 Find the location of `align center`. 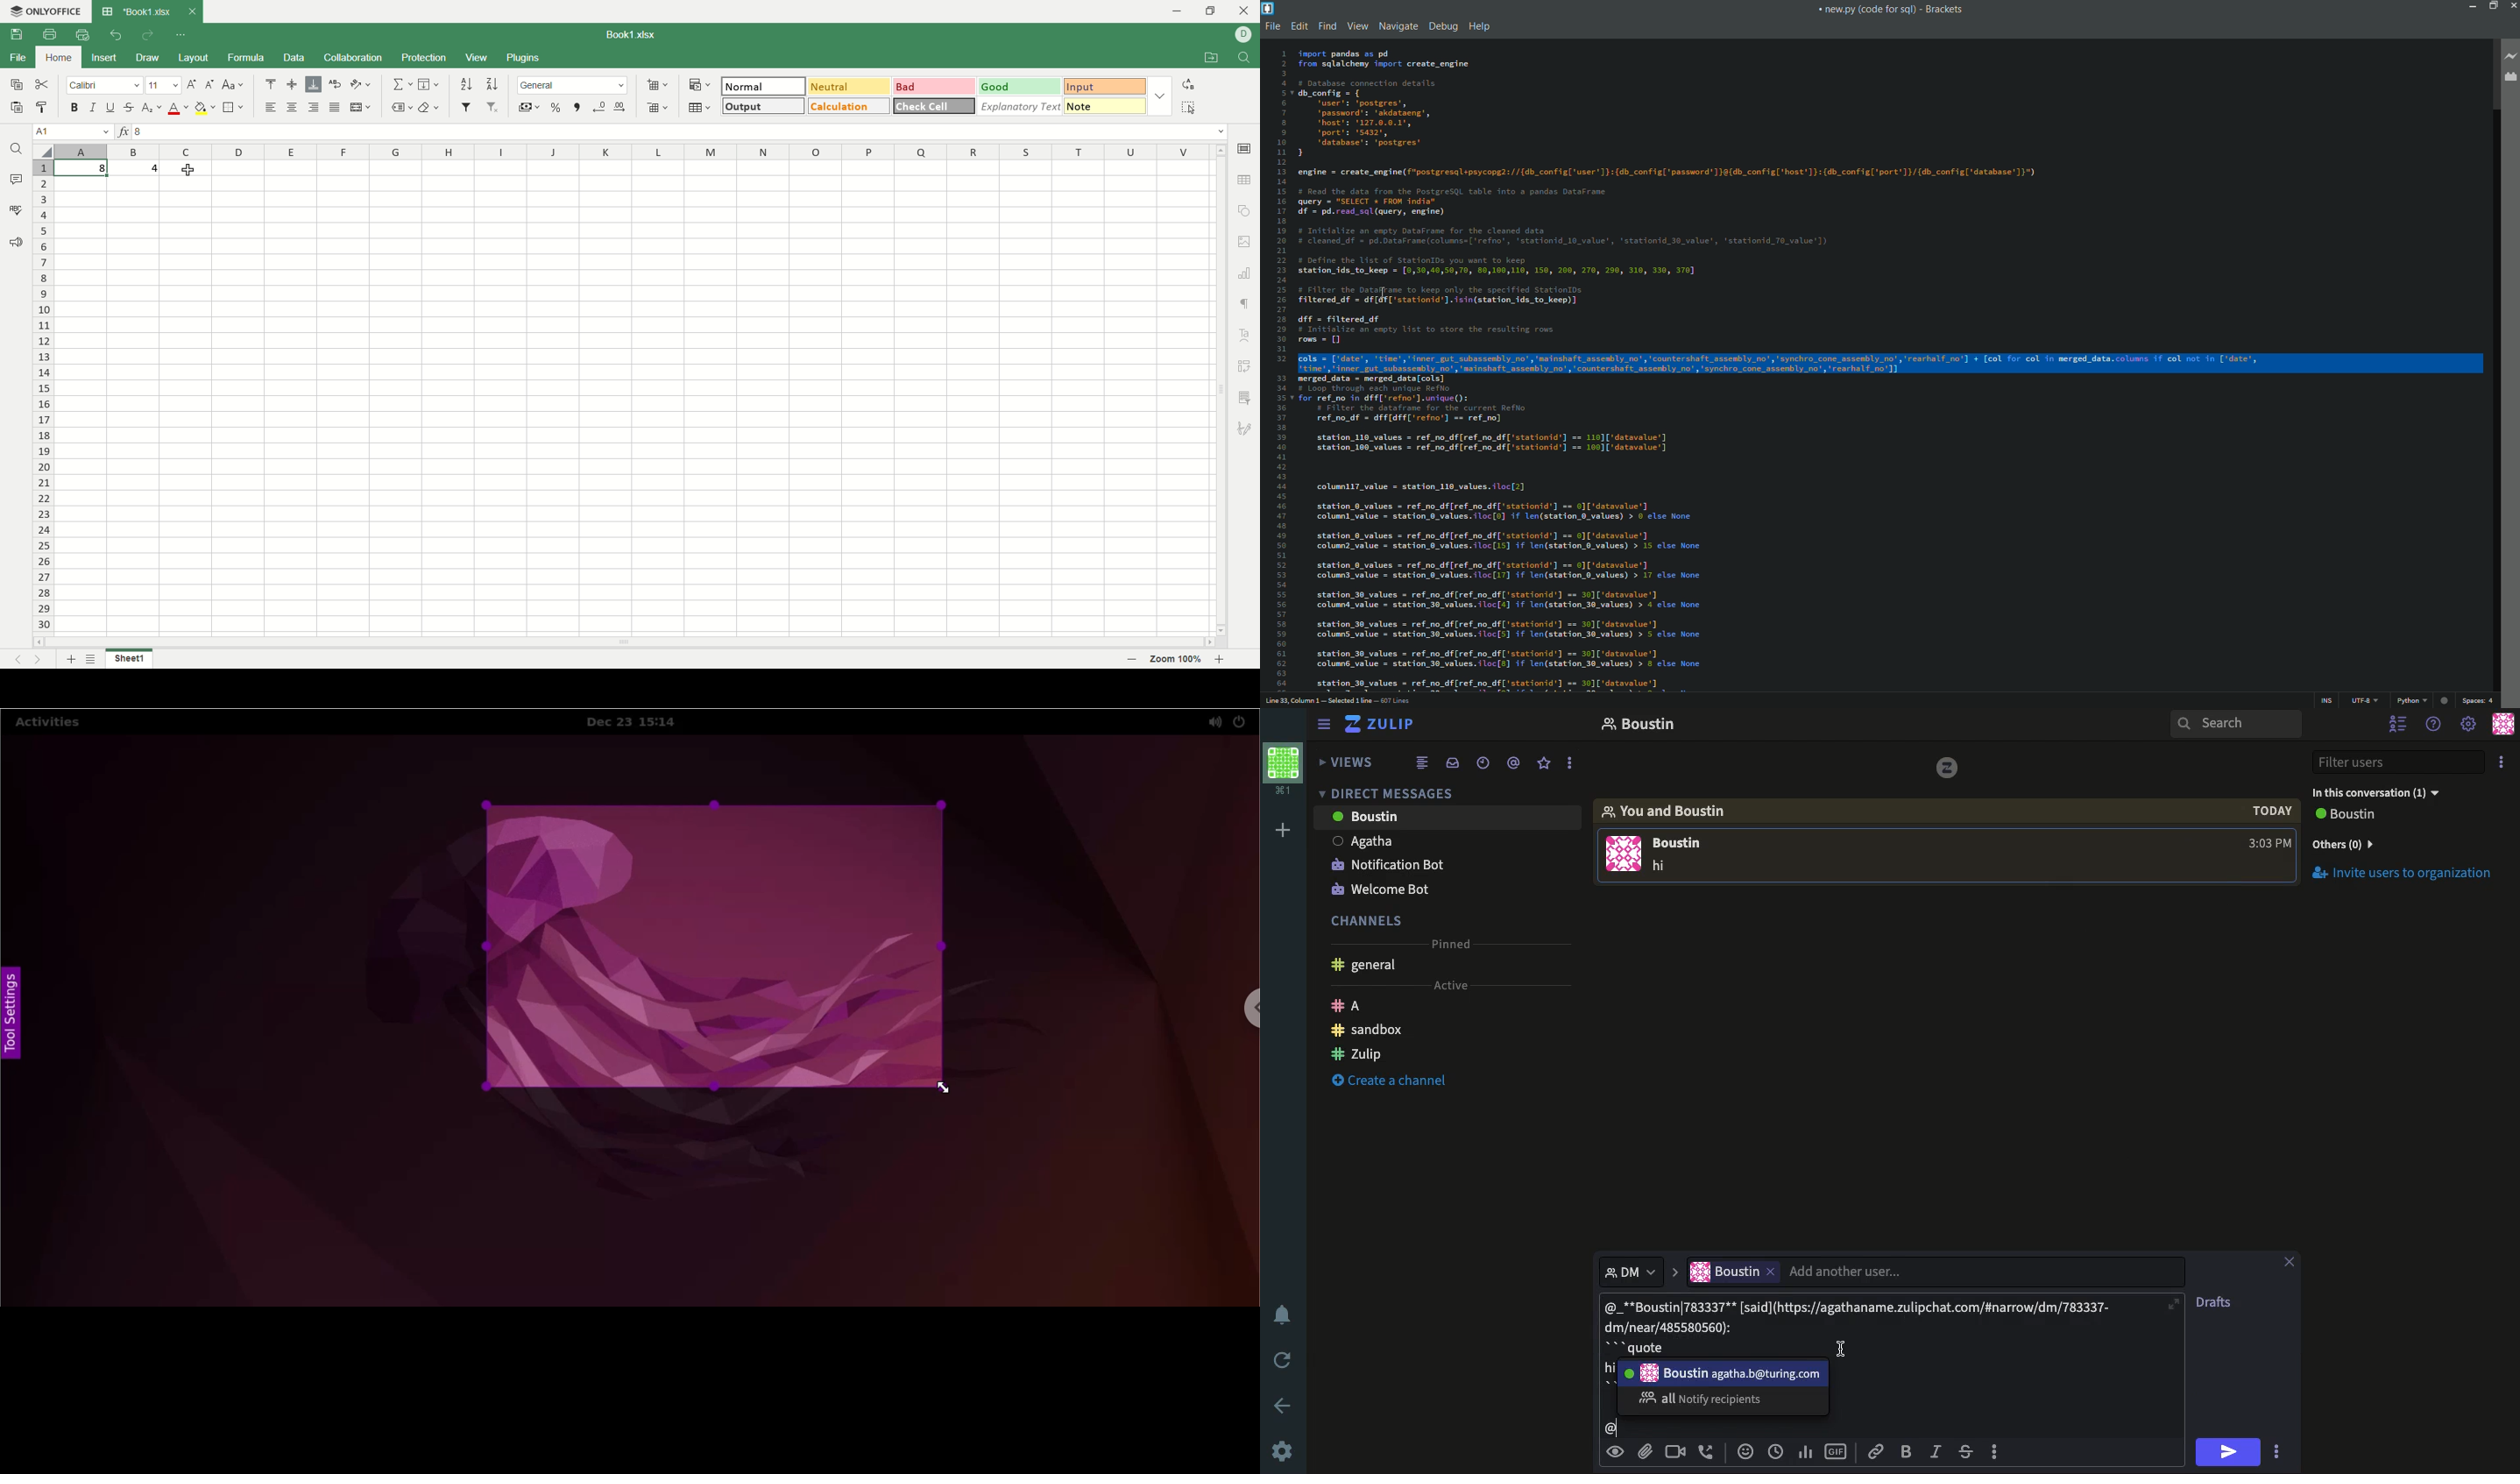

align center is located at coordinates (291, 106).